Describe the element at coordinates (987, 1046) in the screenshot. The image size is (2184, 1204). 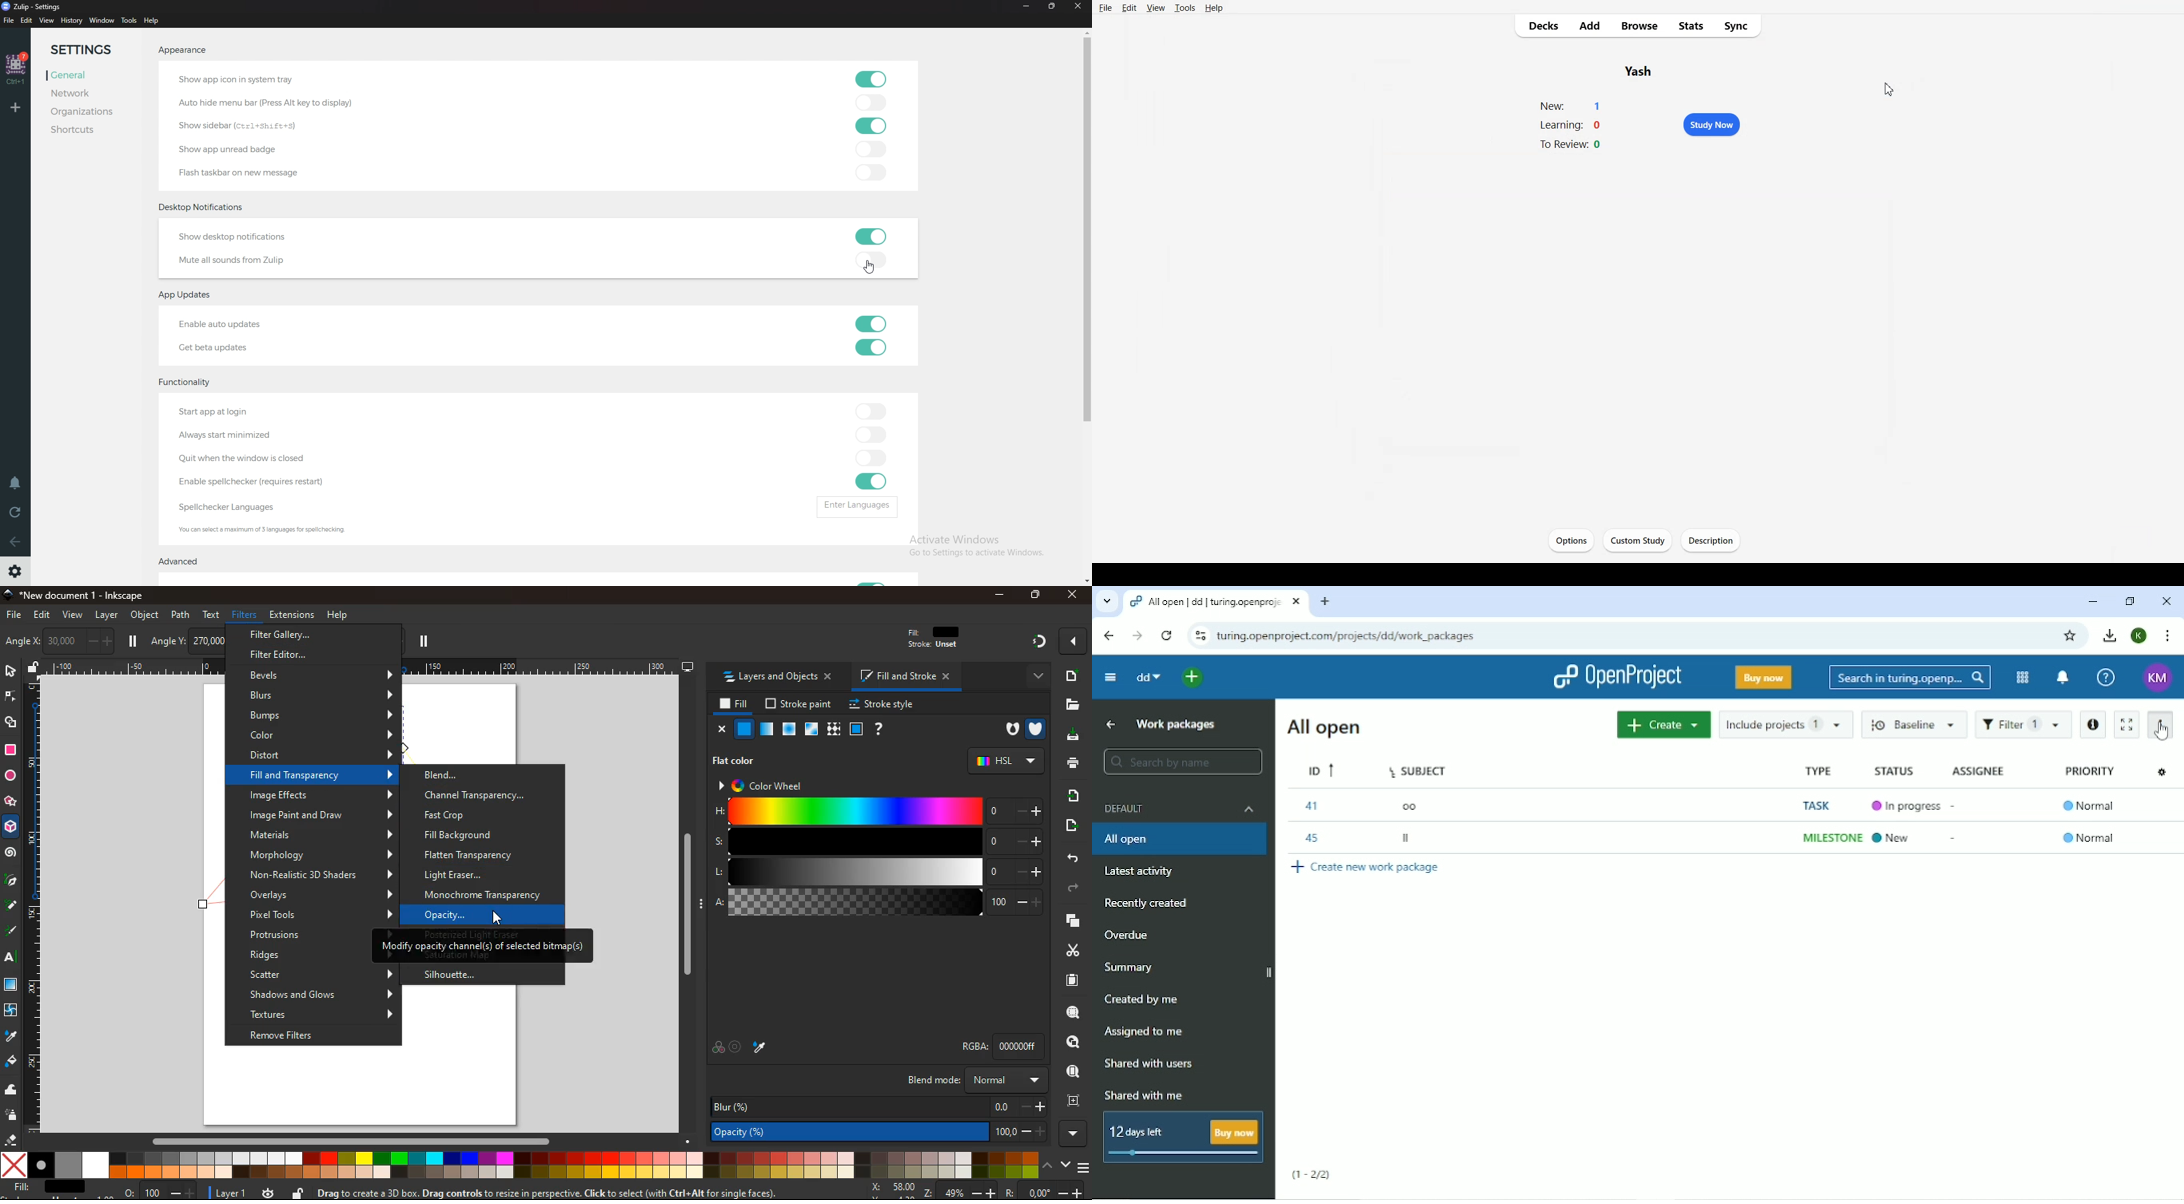
I see `rgba` at that location.